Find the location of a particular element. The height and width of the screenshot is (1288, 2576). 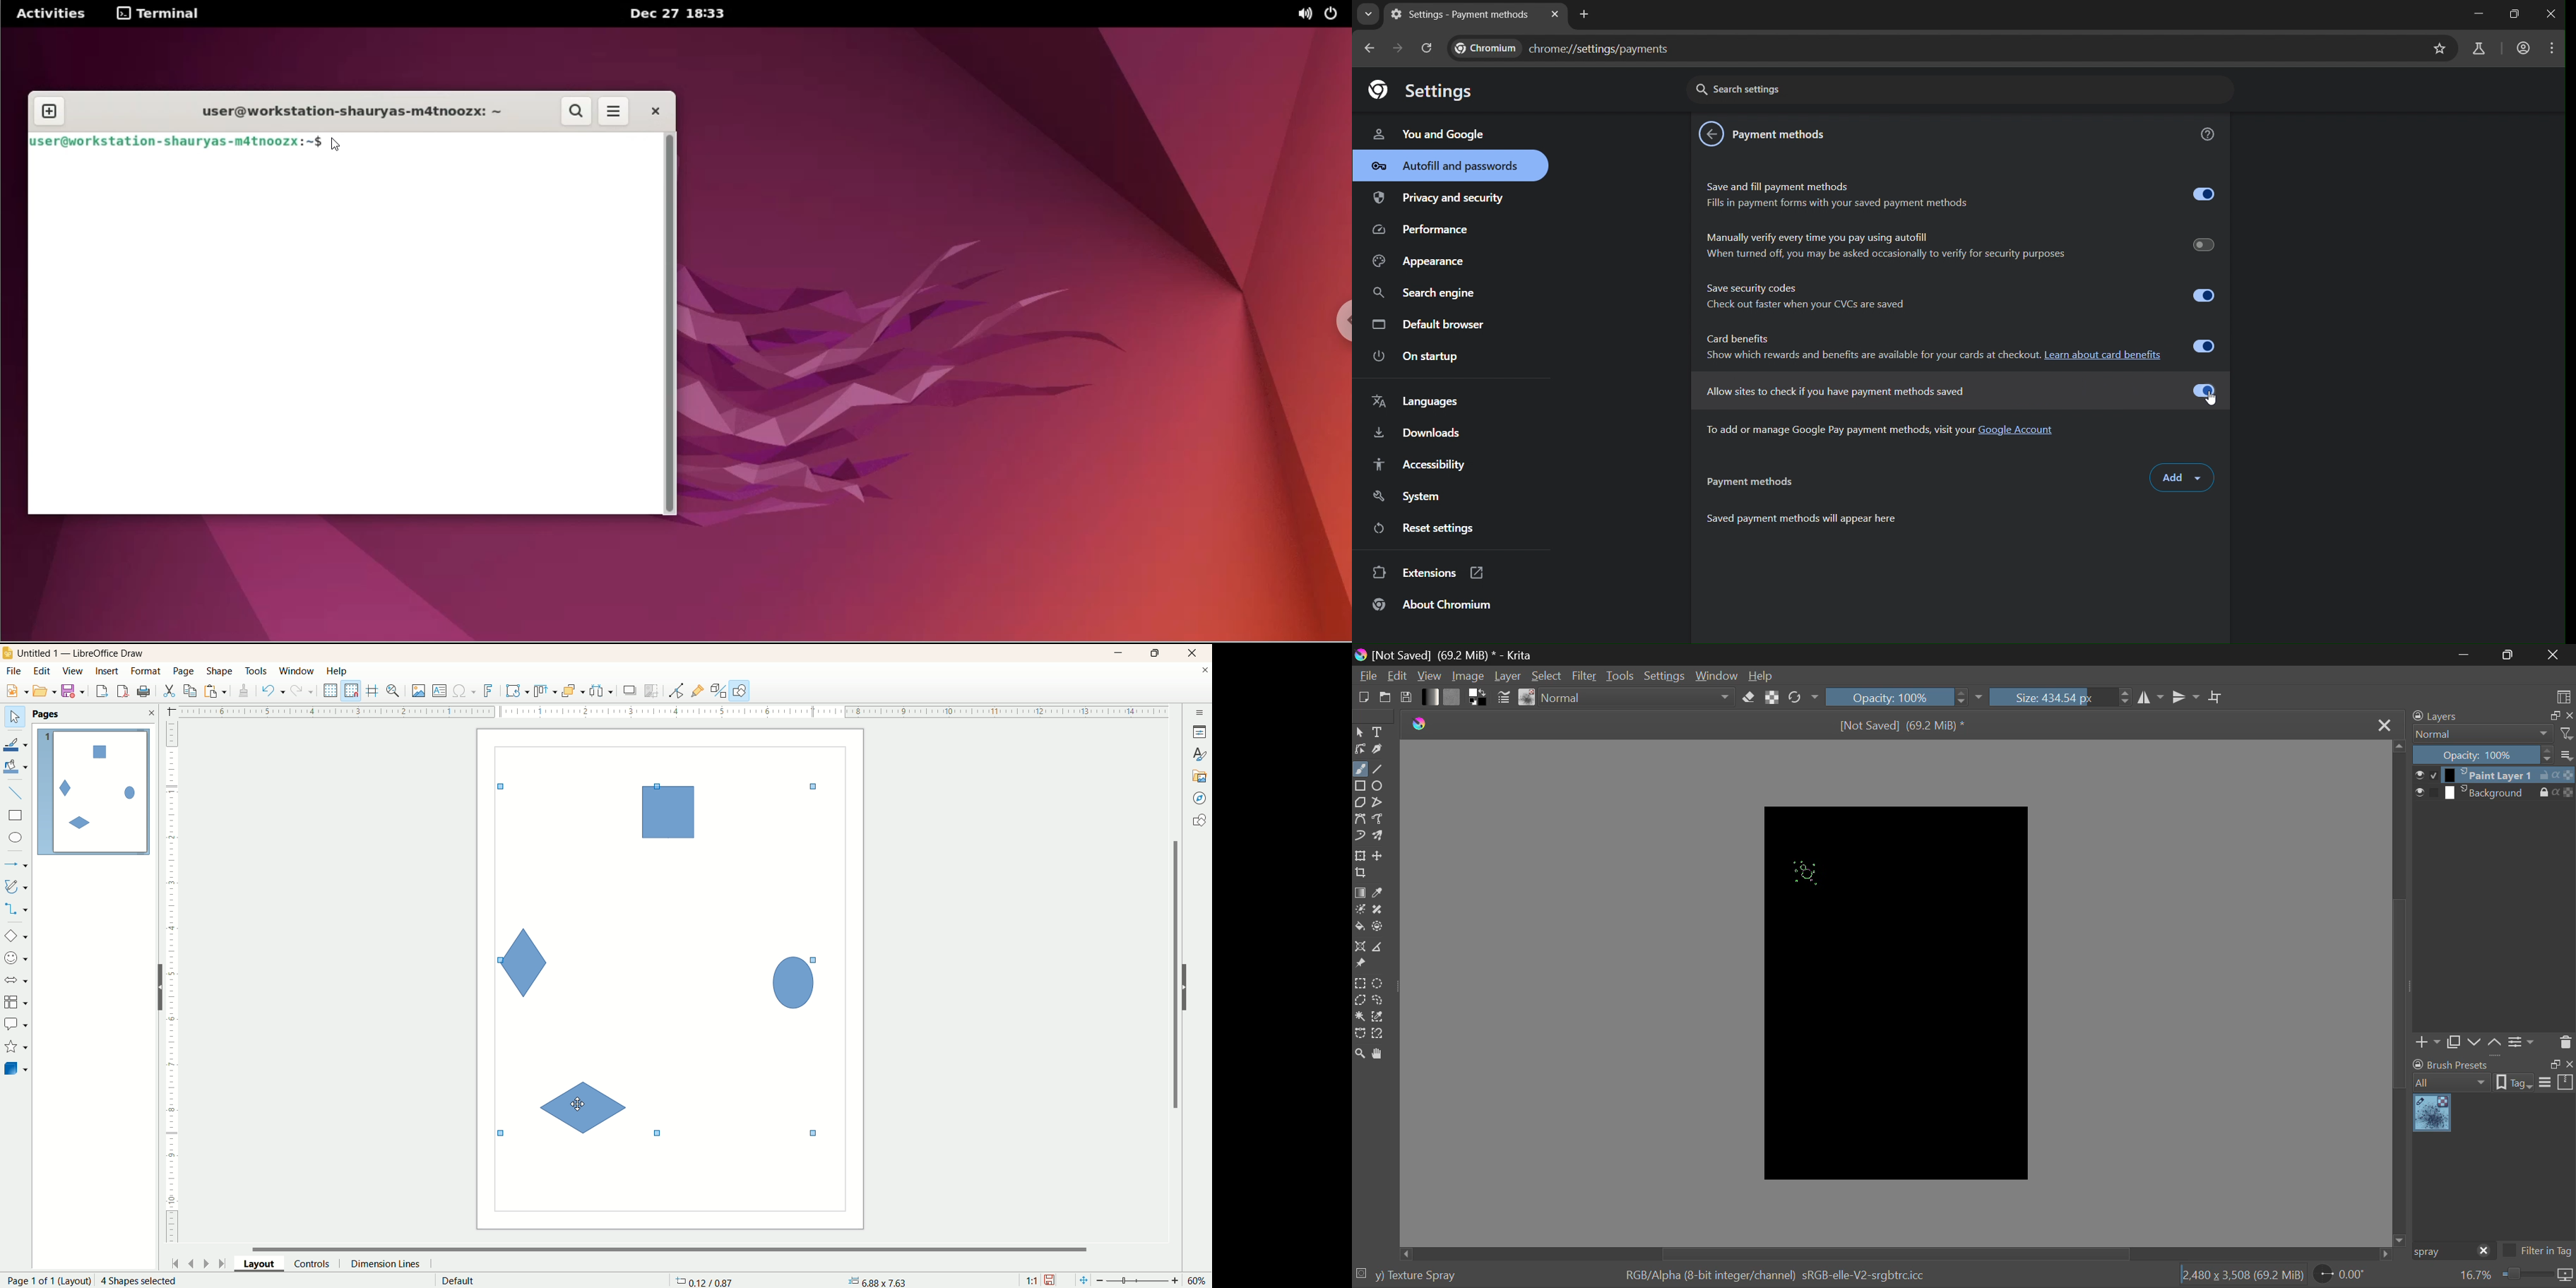

vertical scroll bar is located at coordinates (1173, 974).